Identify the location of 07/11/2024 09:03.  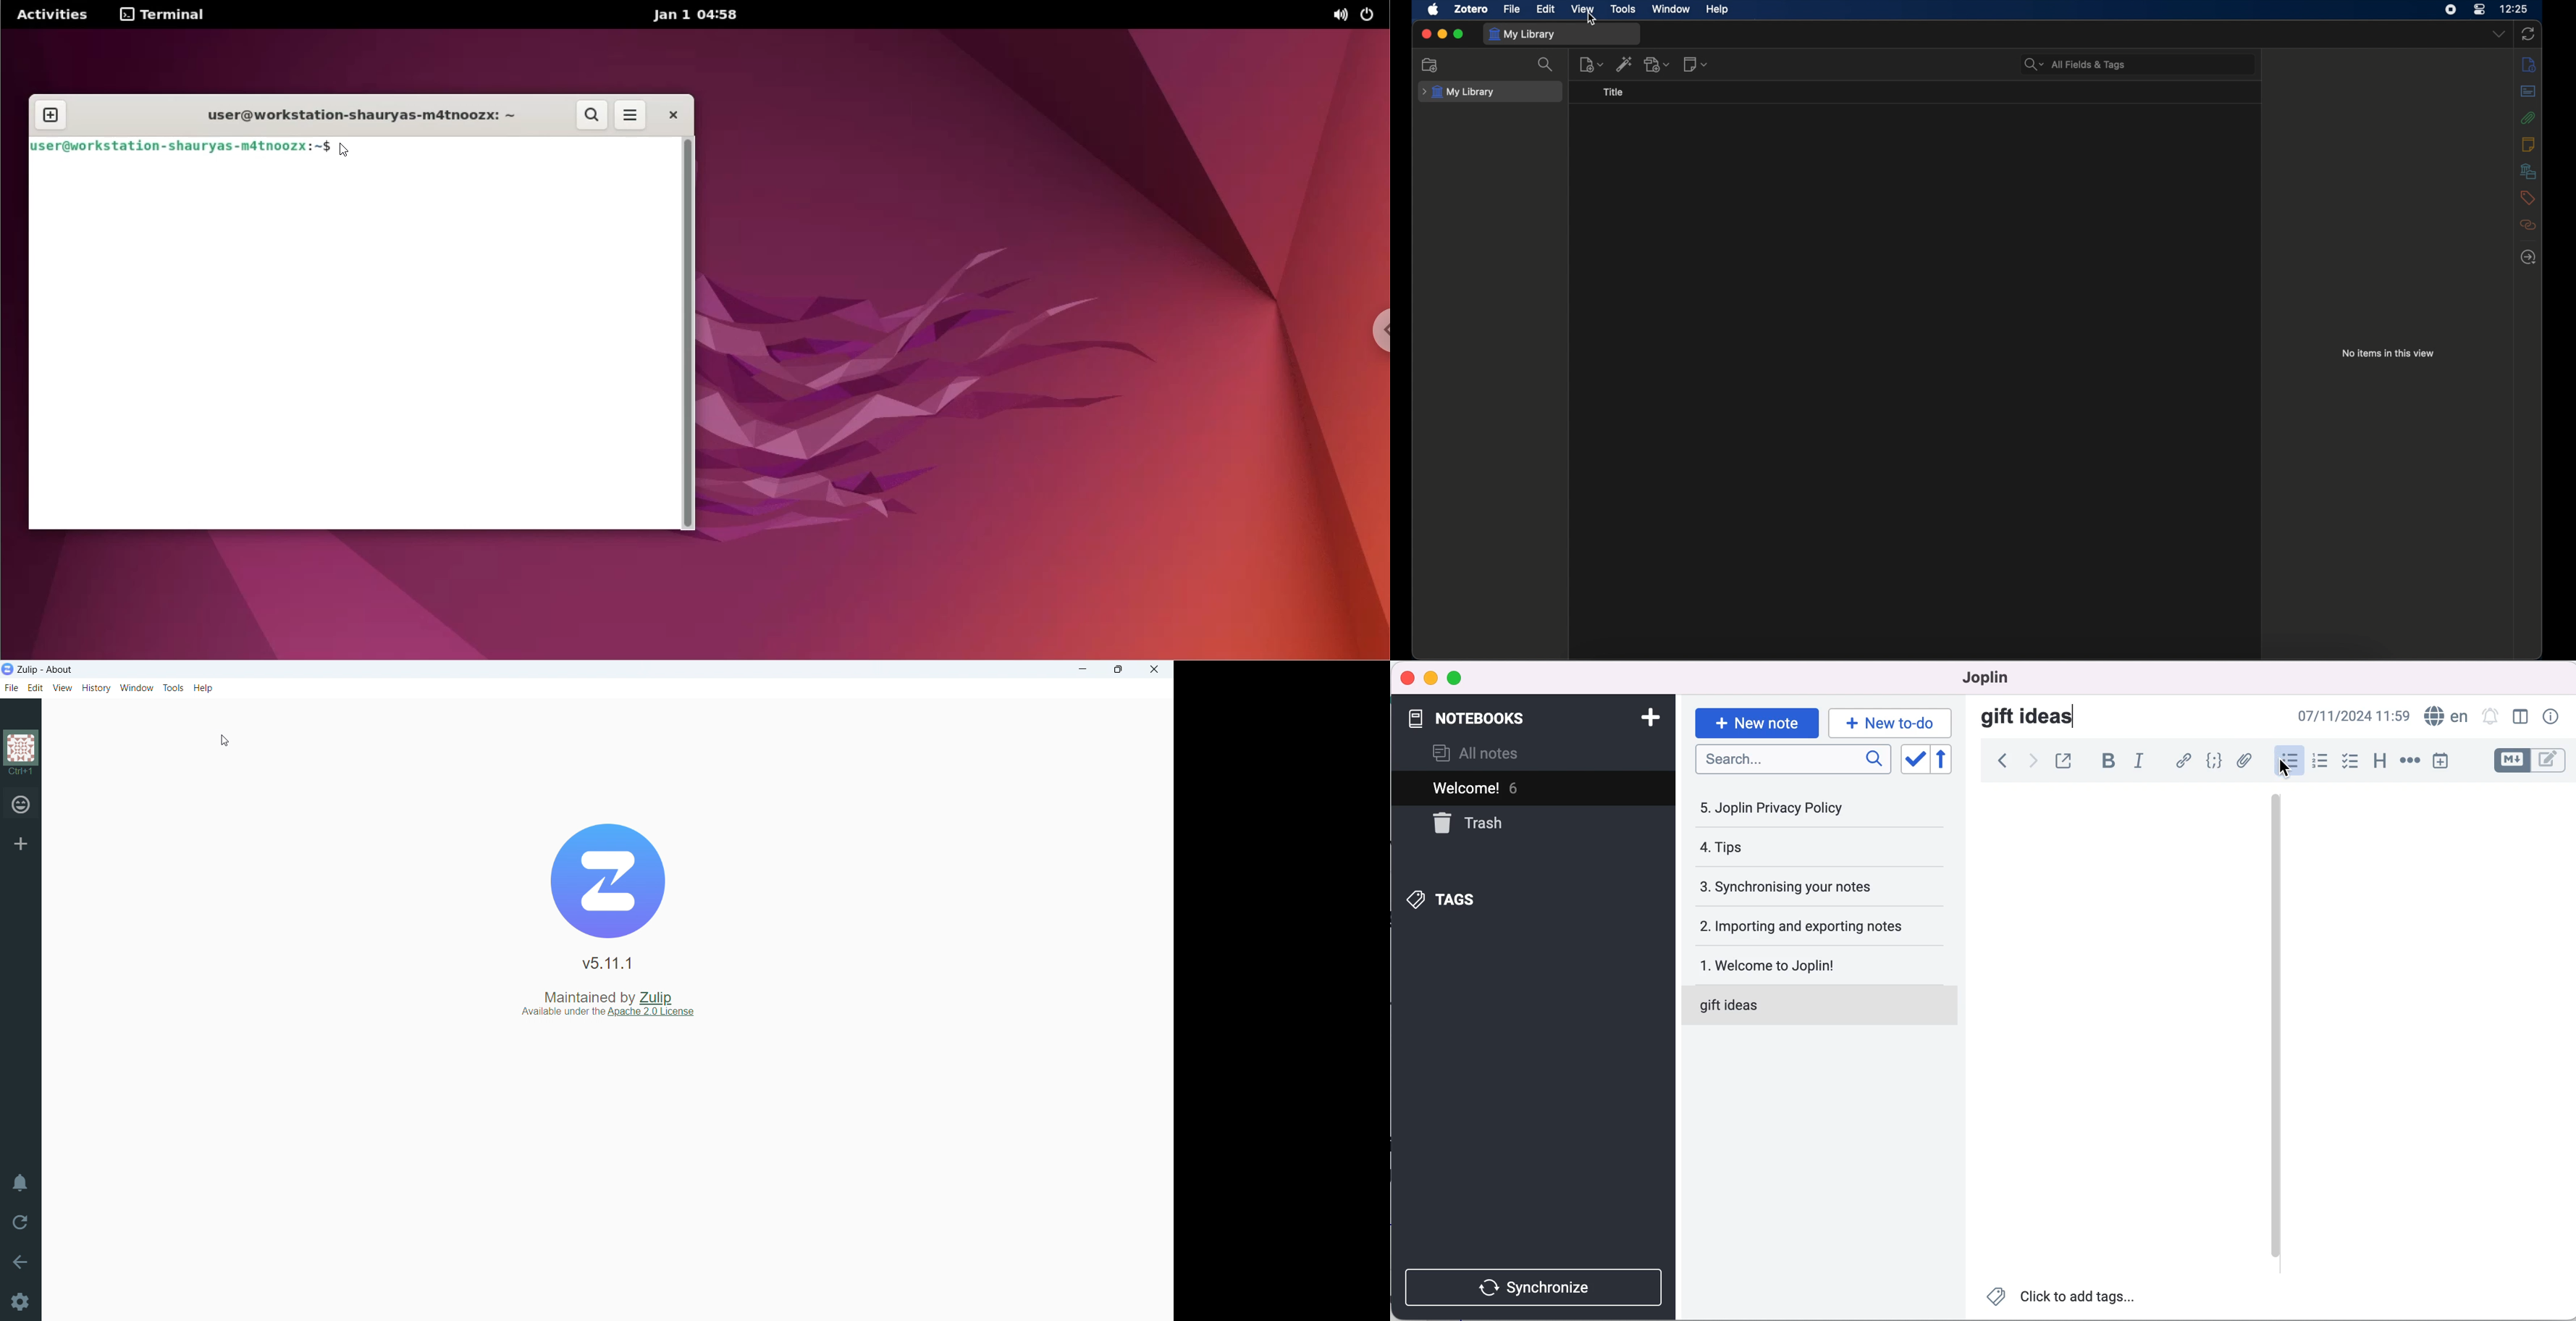
(2342, 717).